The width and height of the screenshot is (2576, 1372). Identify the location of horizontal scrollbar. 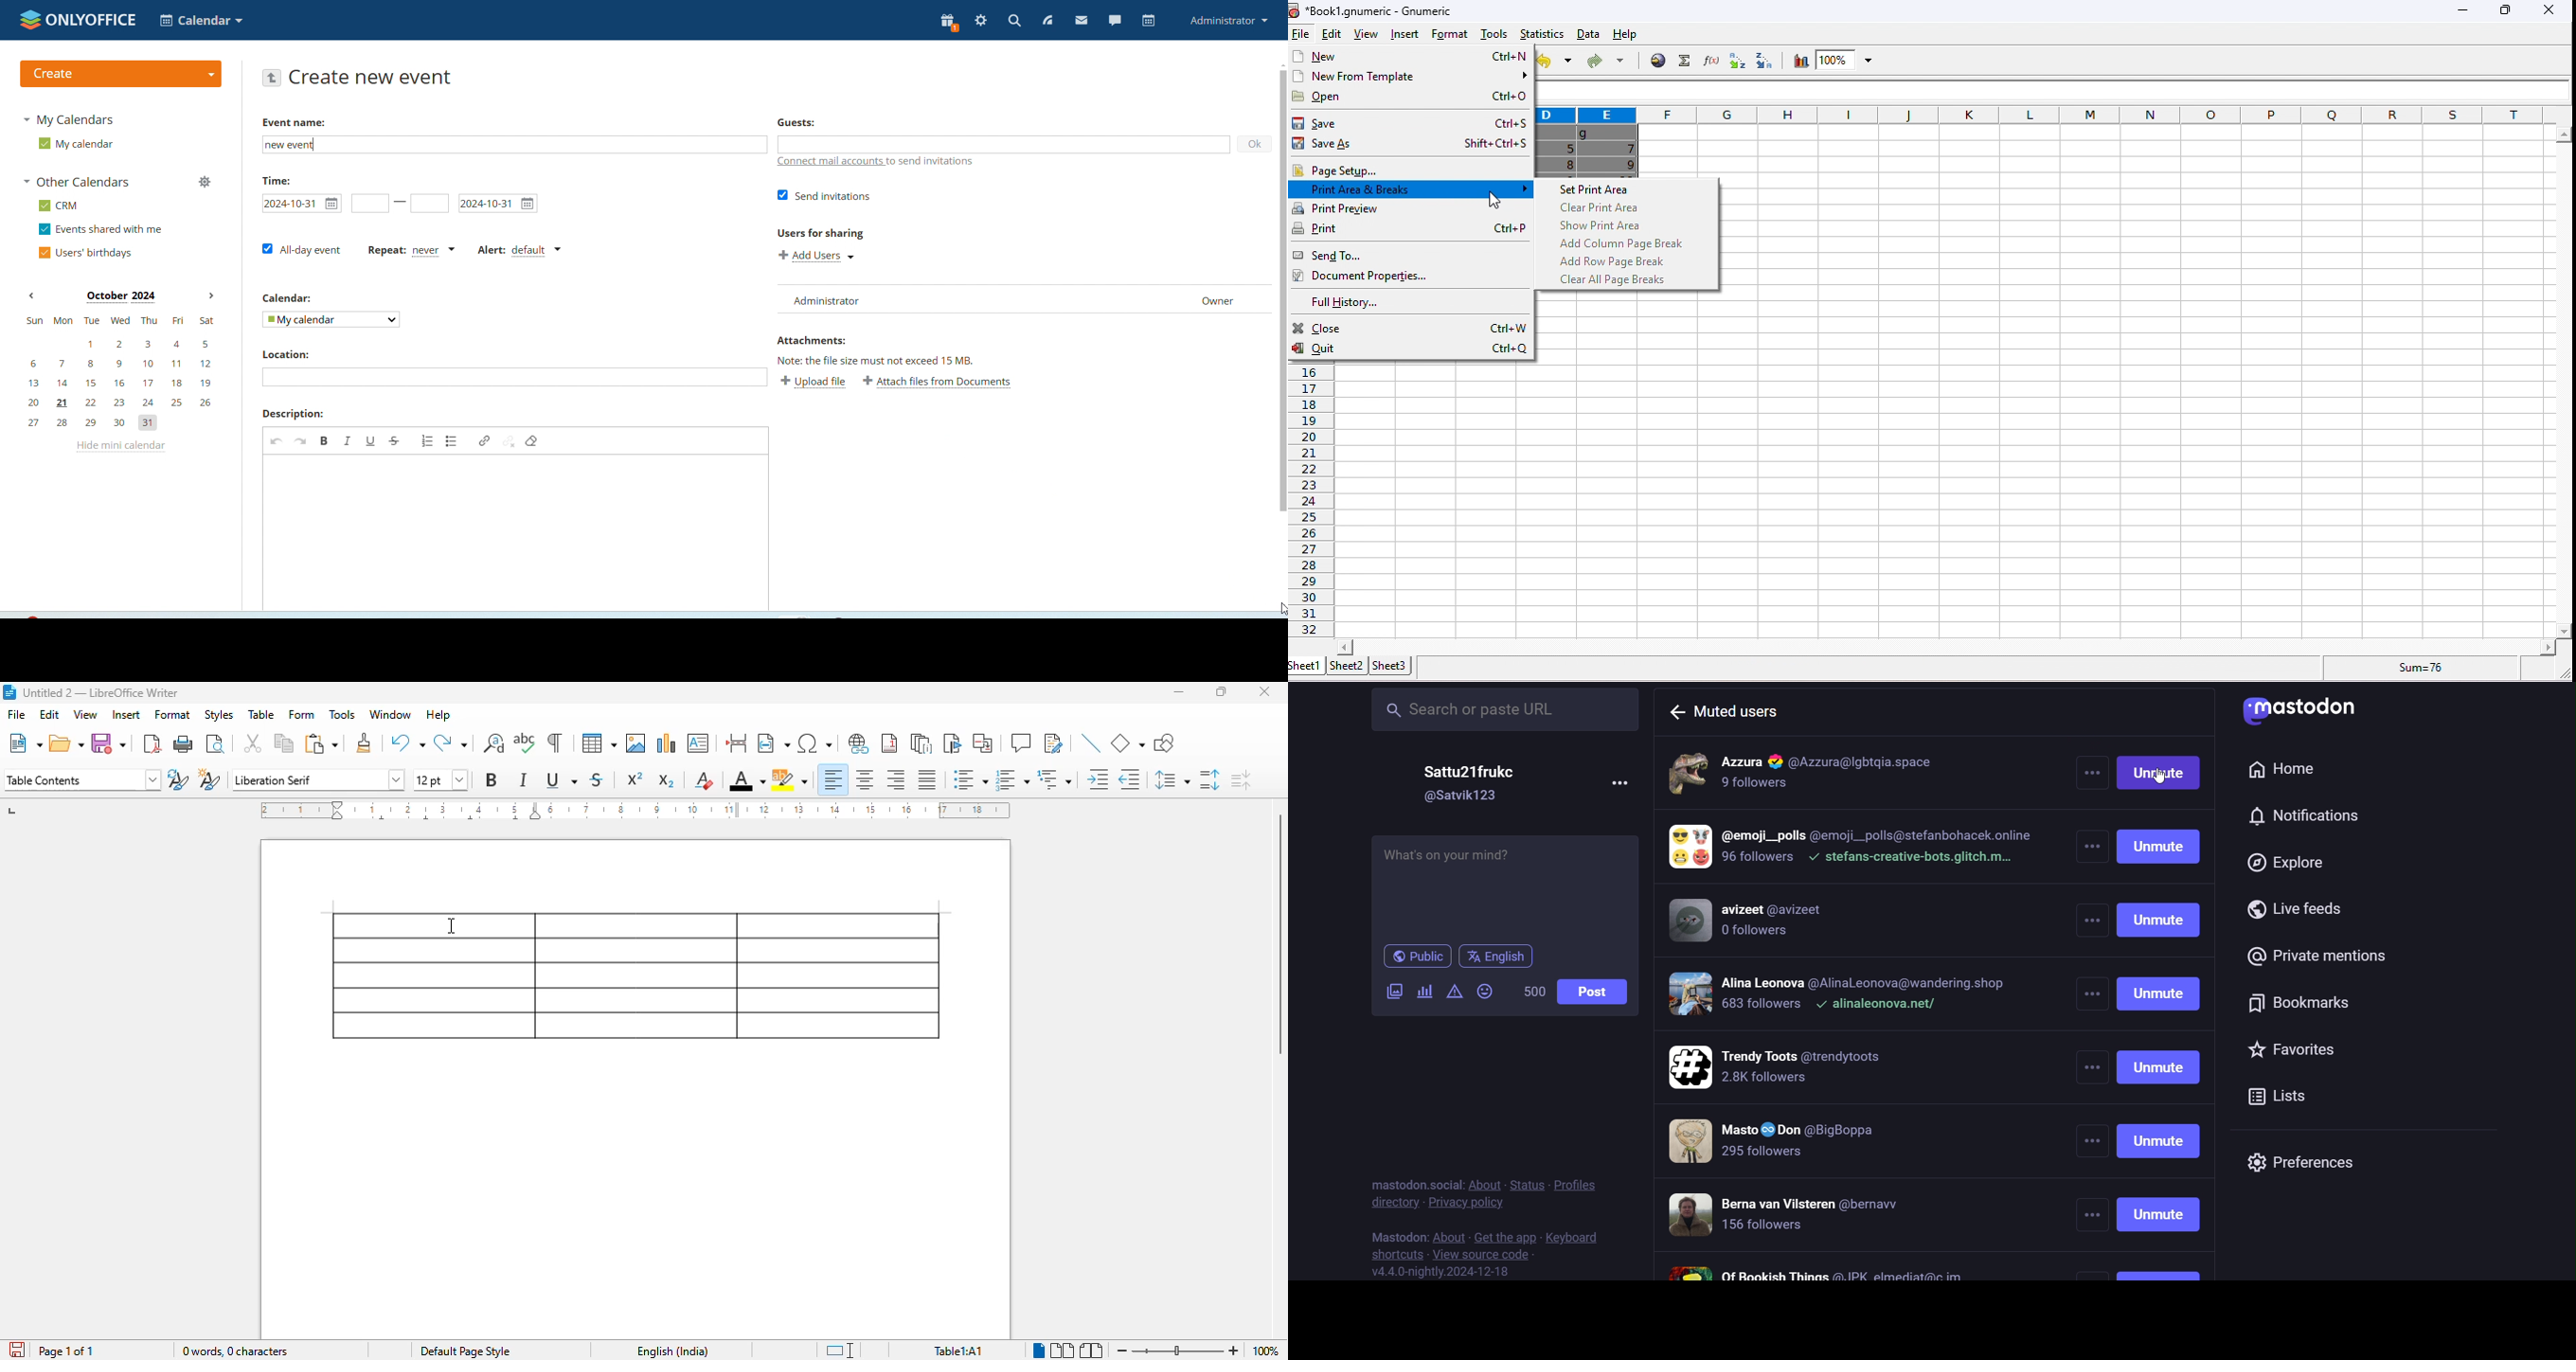
(2563, 383).